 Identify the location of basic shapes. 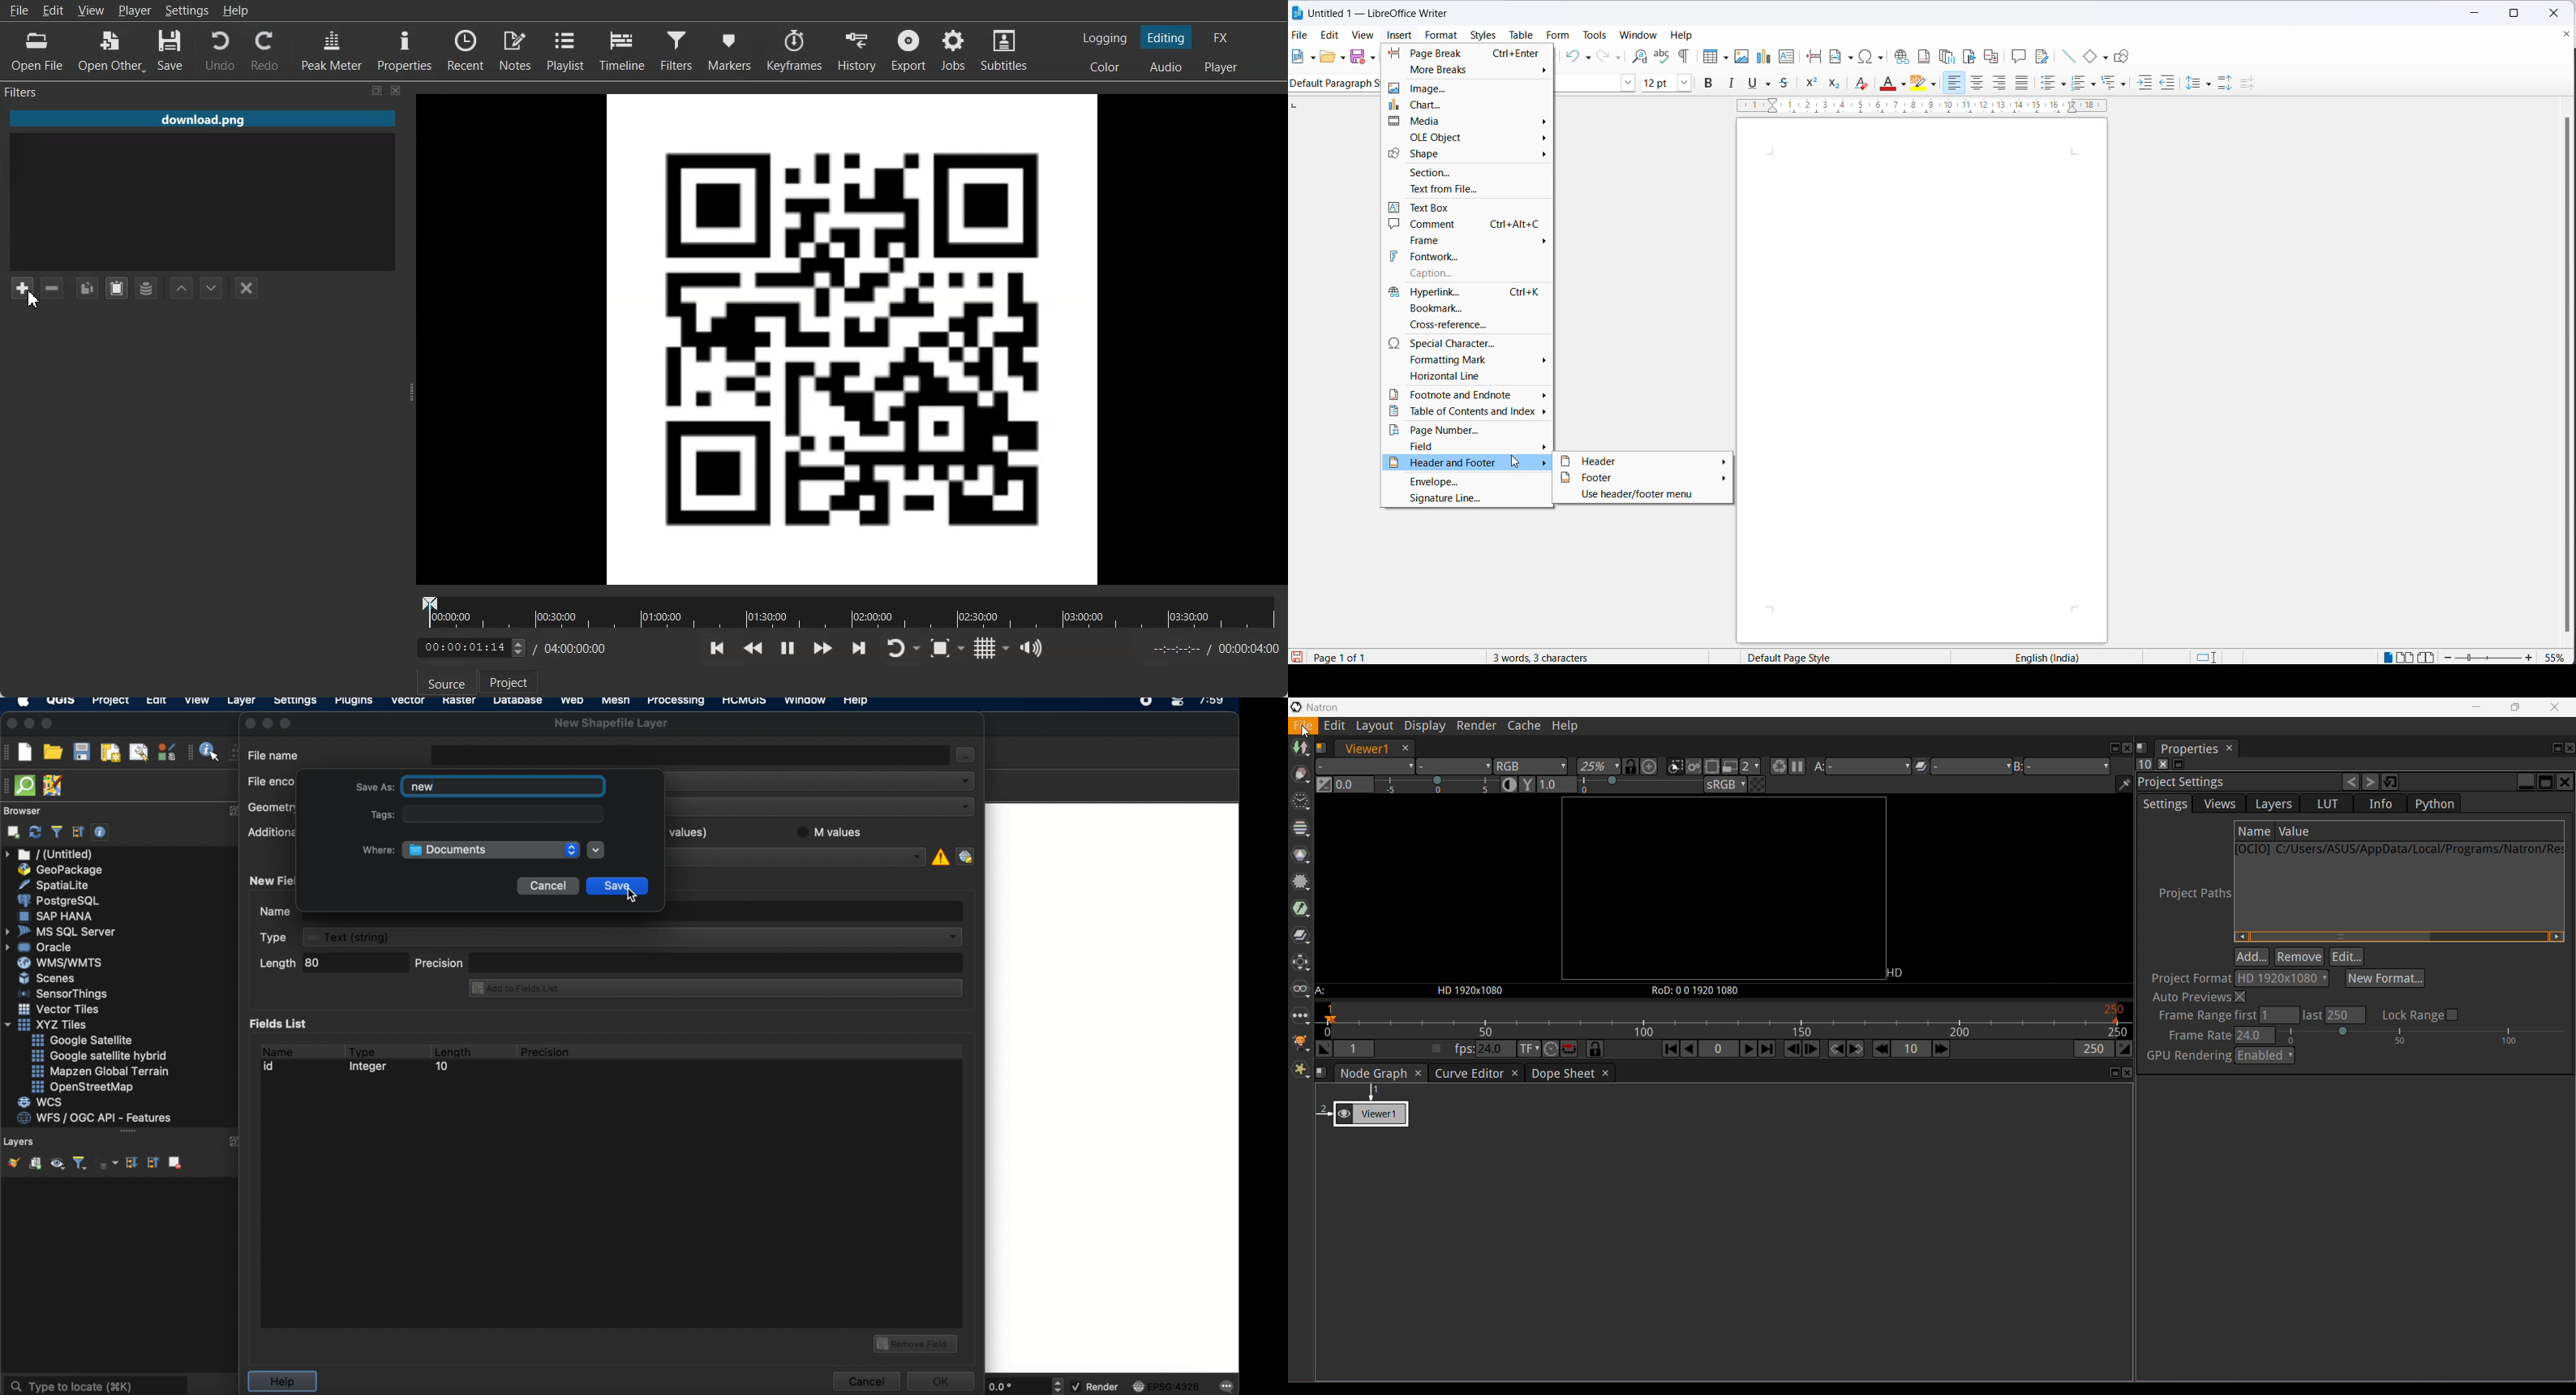
(2089, 57).